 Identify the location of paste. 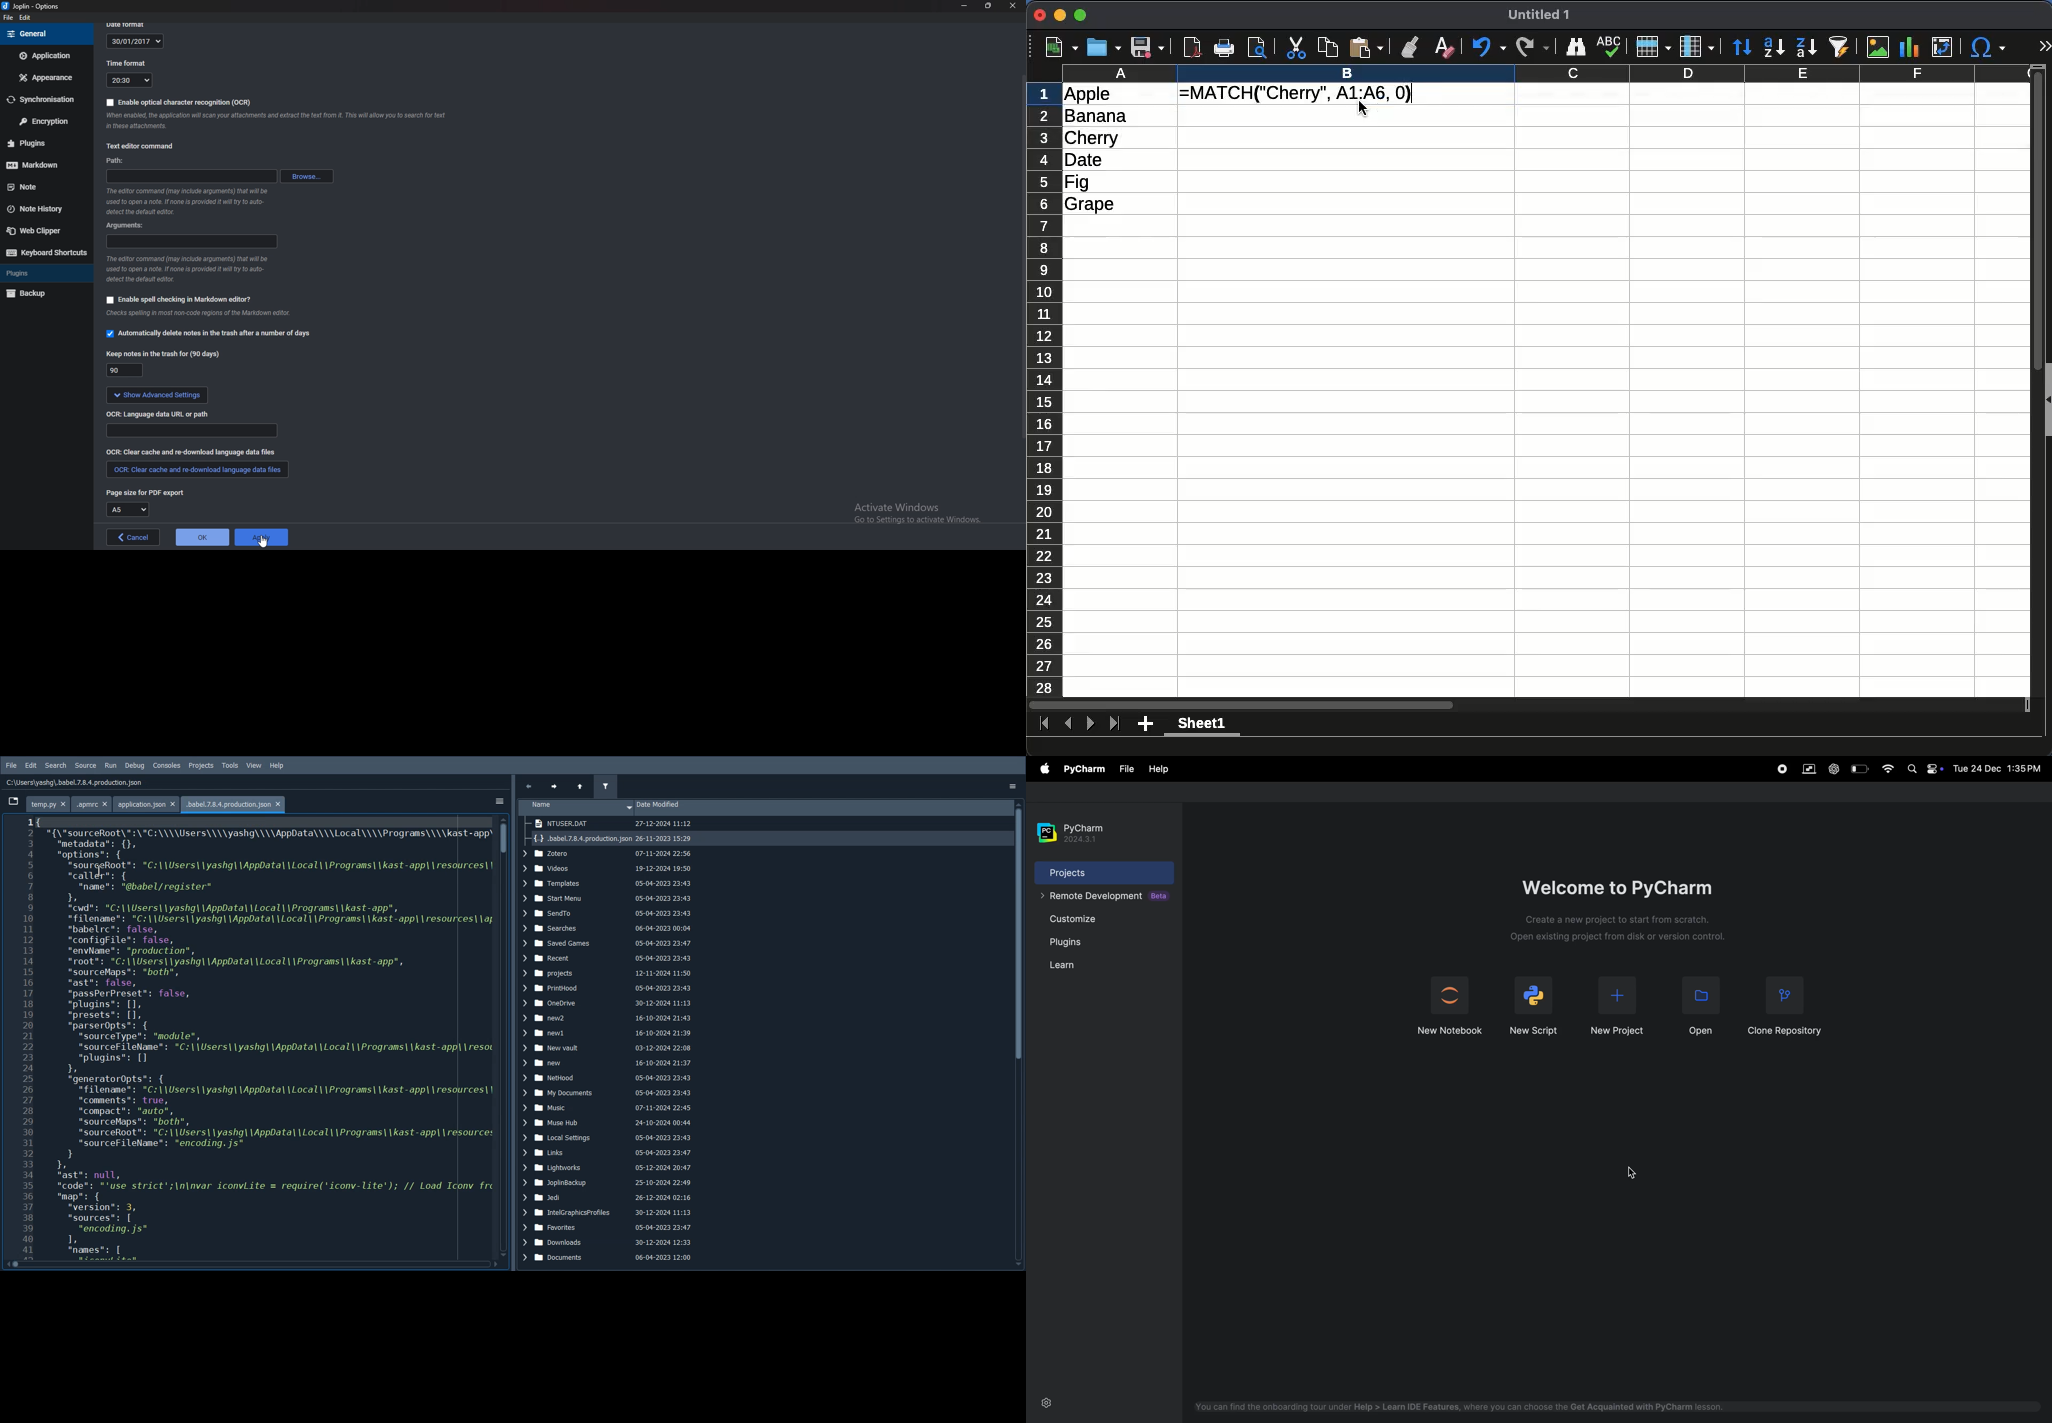
(1366, 48).